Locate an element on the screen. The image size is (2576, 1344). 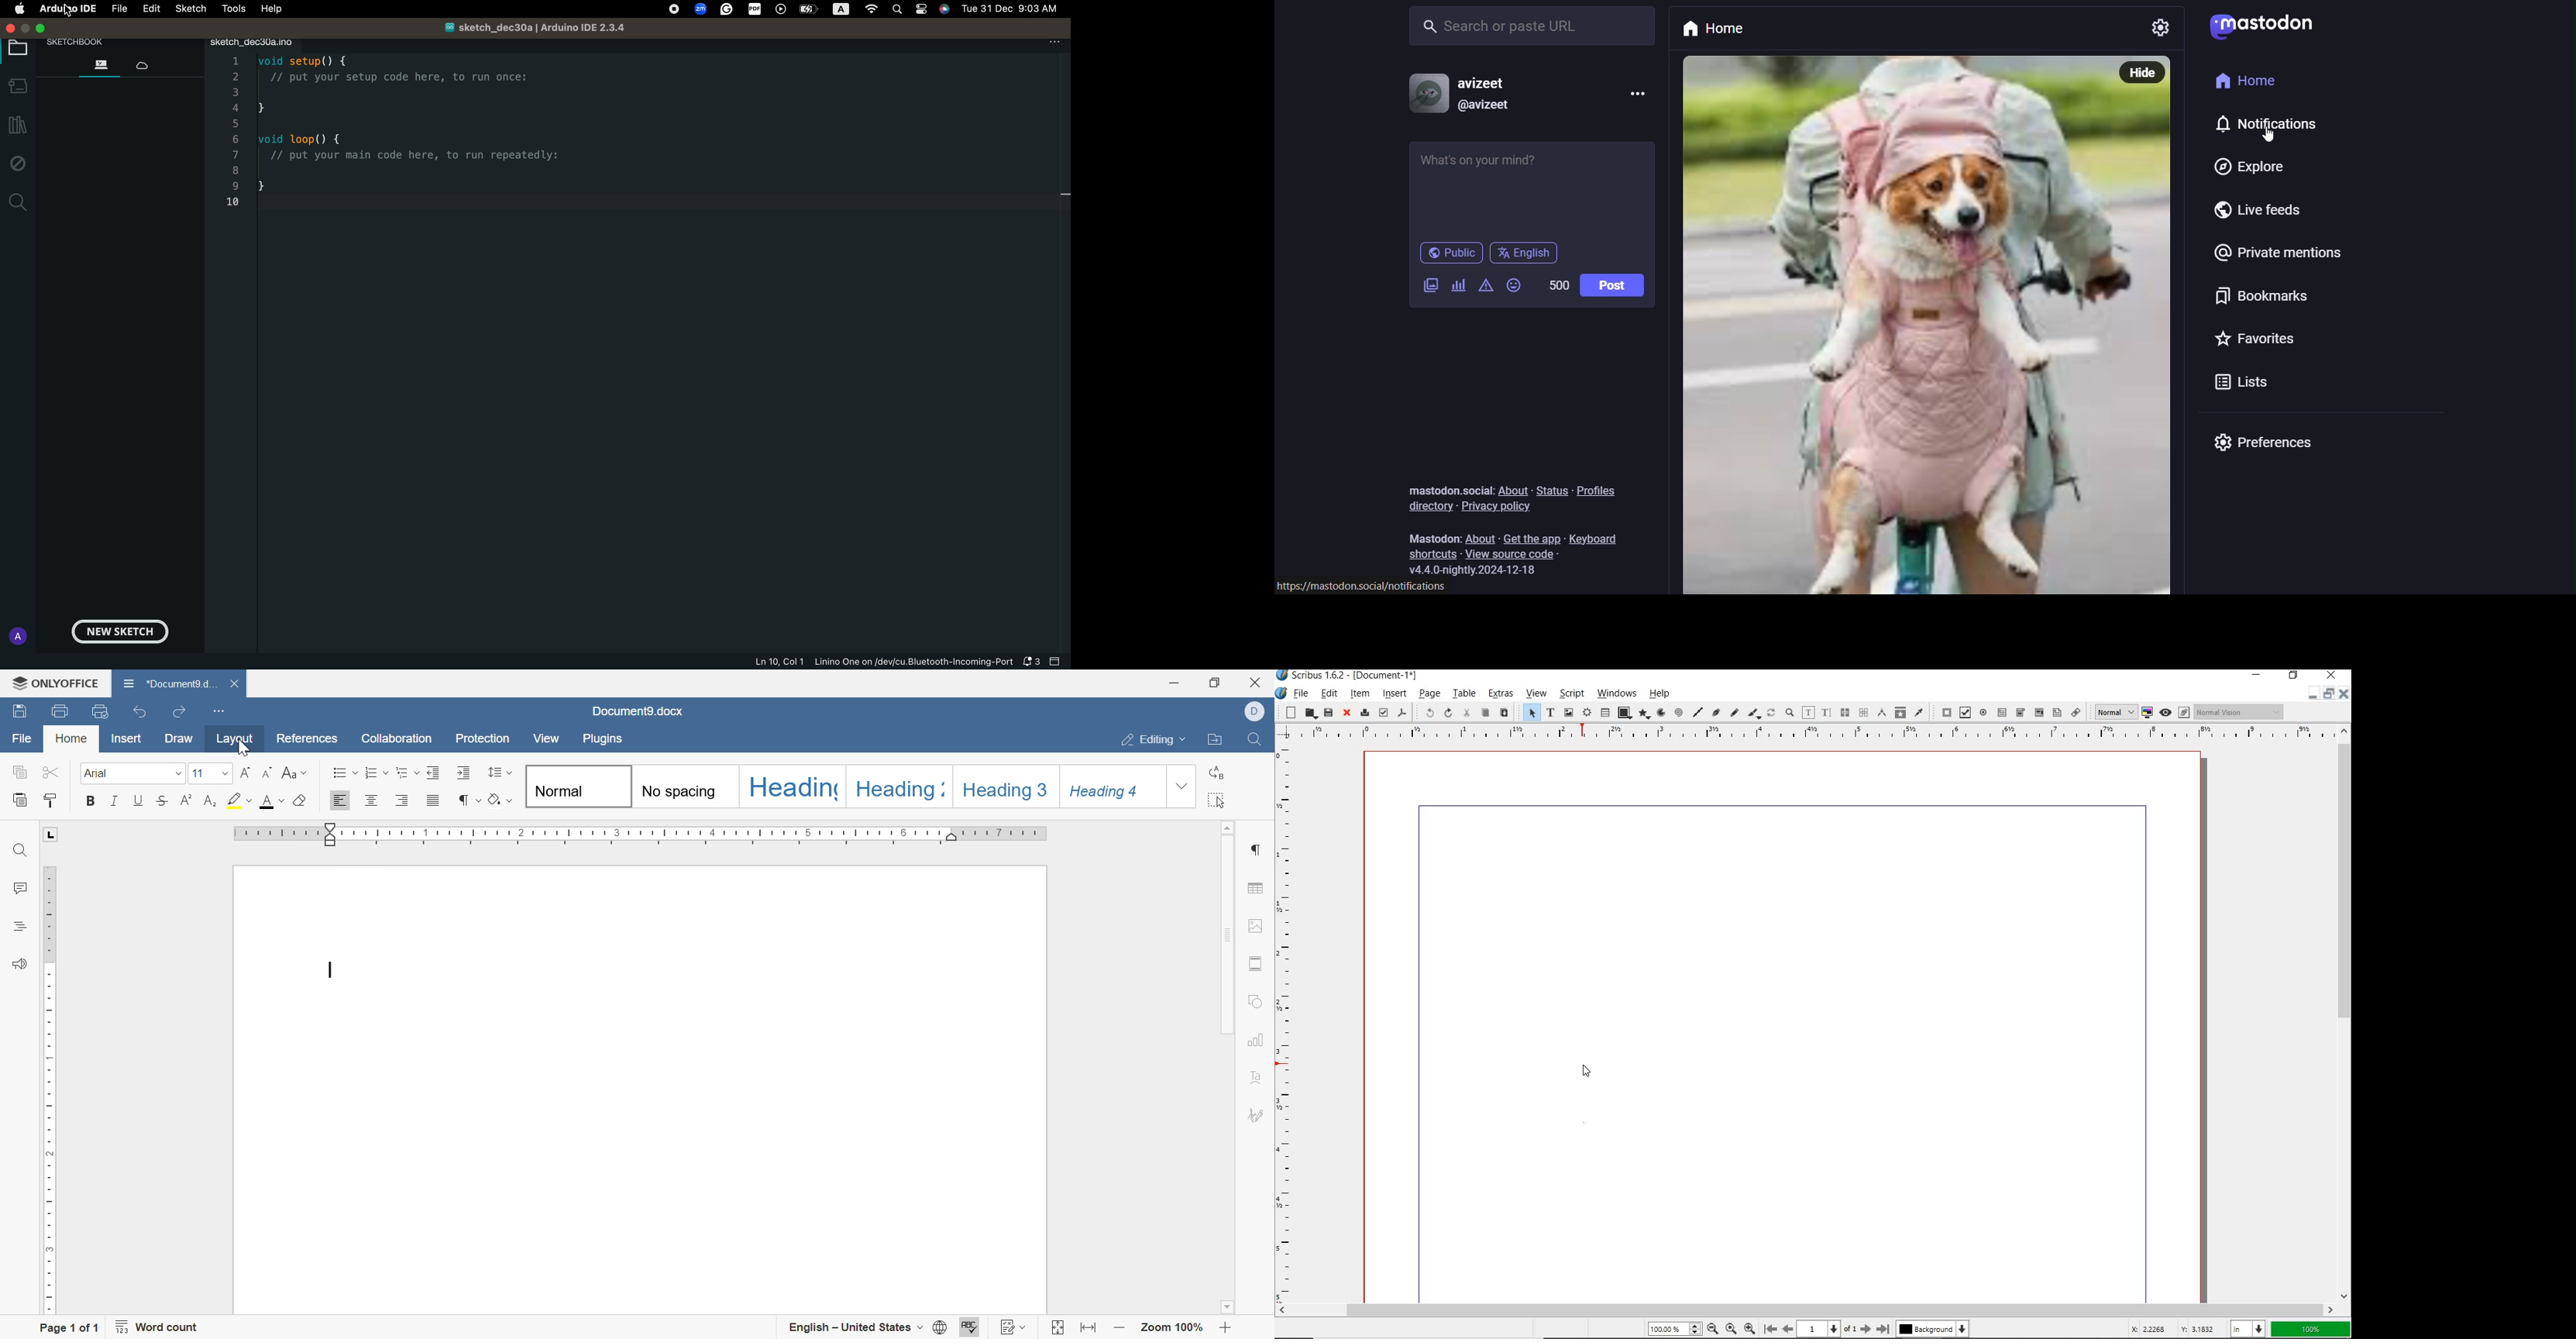
select item is located at coordinates (1530, 713).